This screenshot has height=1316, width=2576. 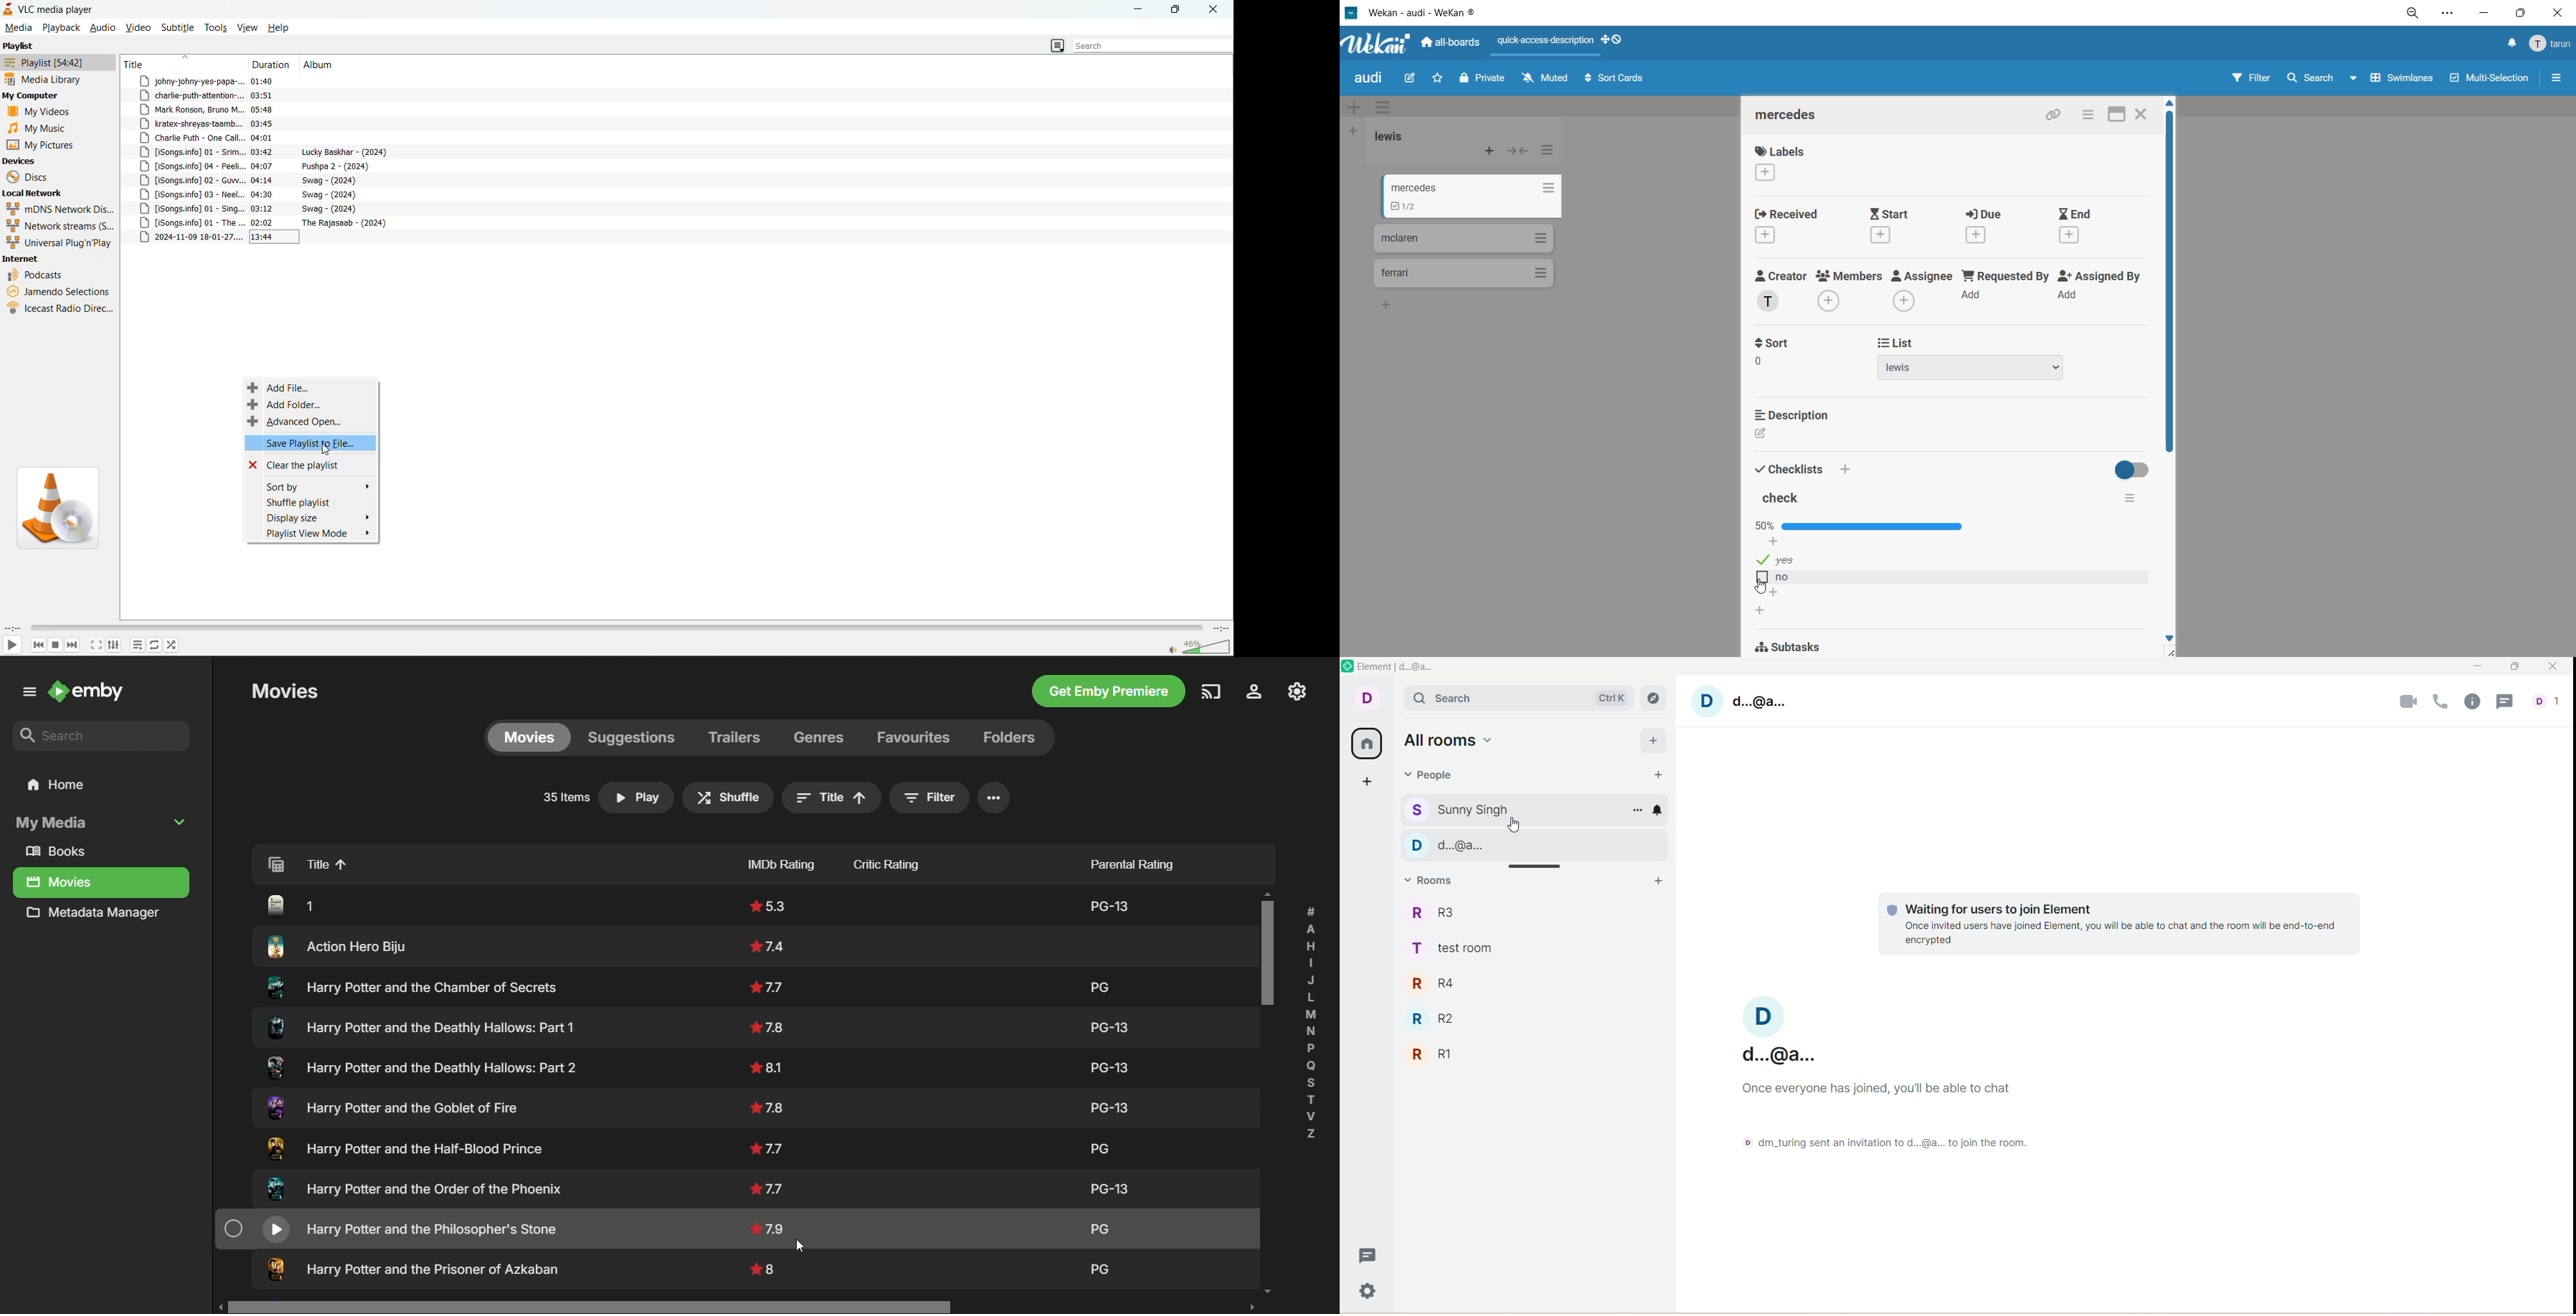 What do you see at coordinates (35, 129) in the screenshot?
I see `music` at bounding box center [35, 129].